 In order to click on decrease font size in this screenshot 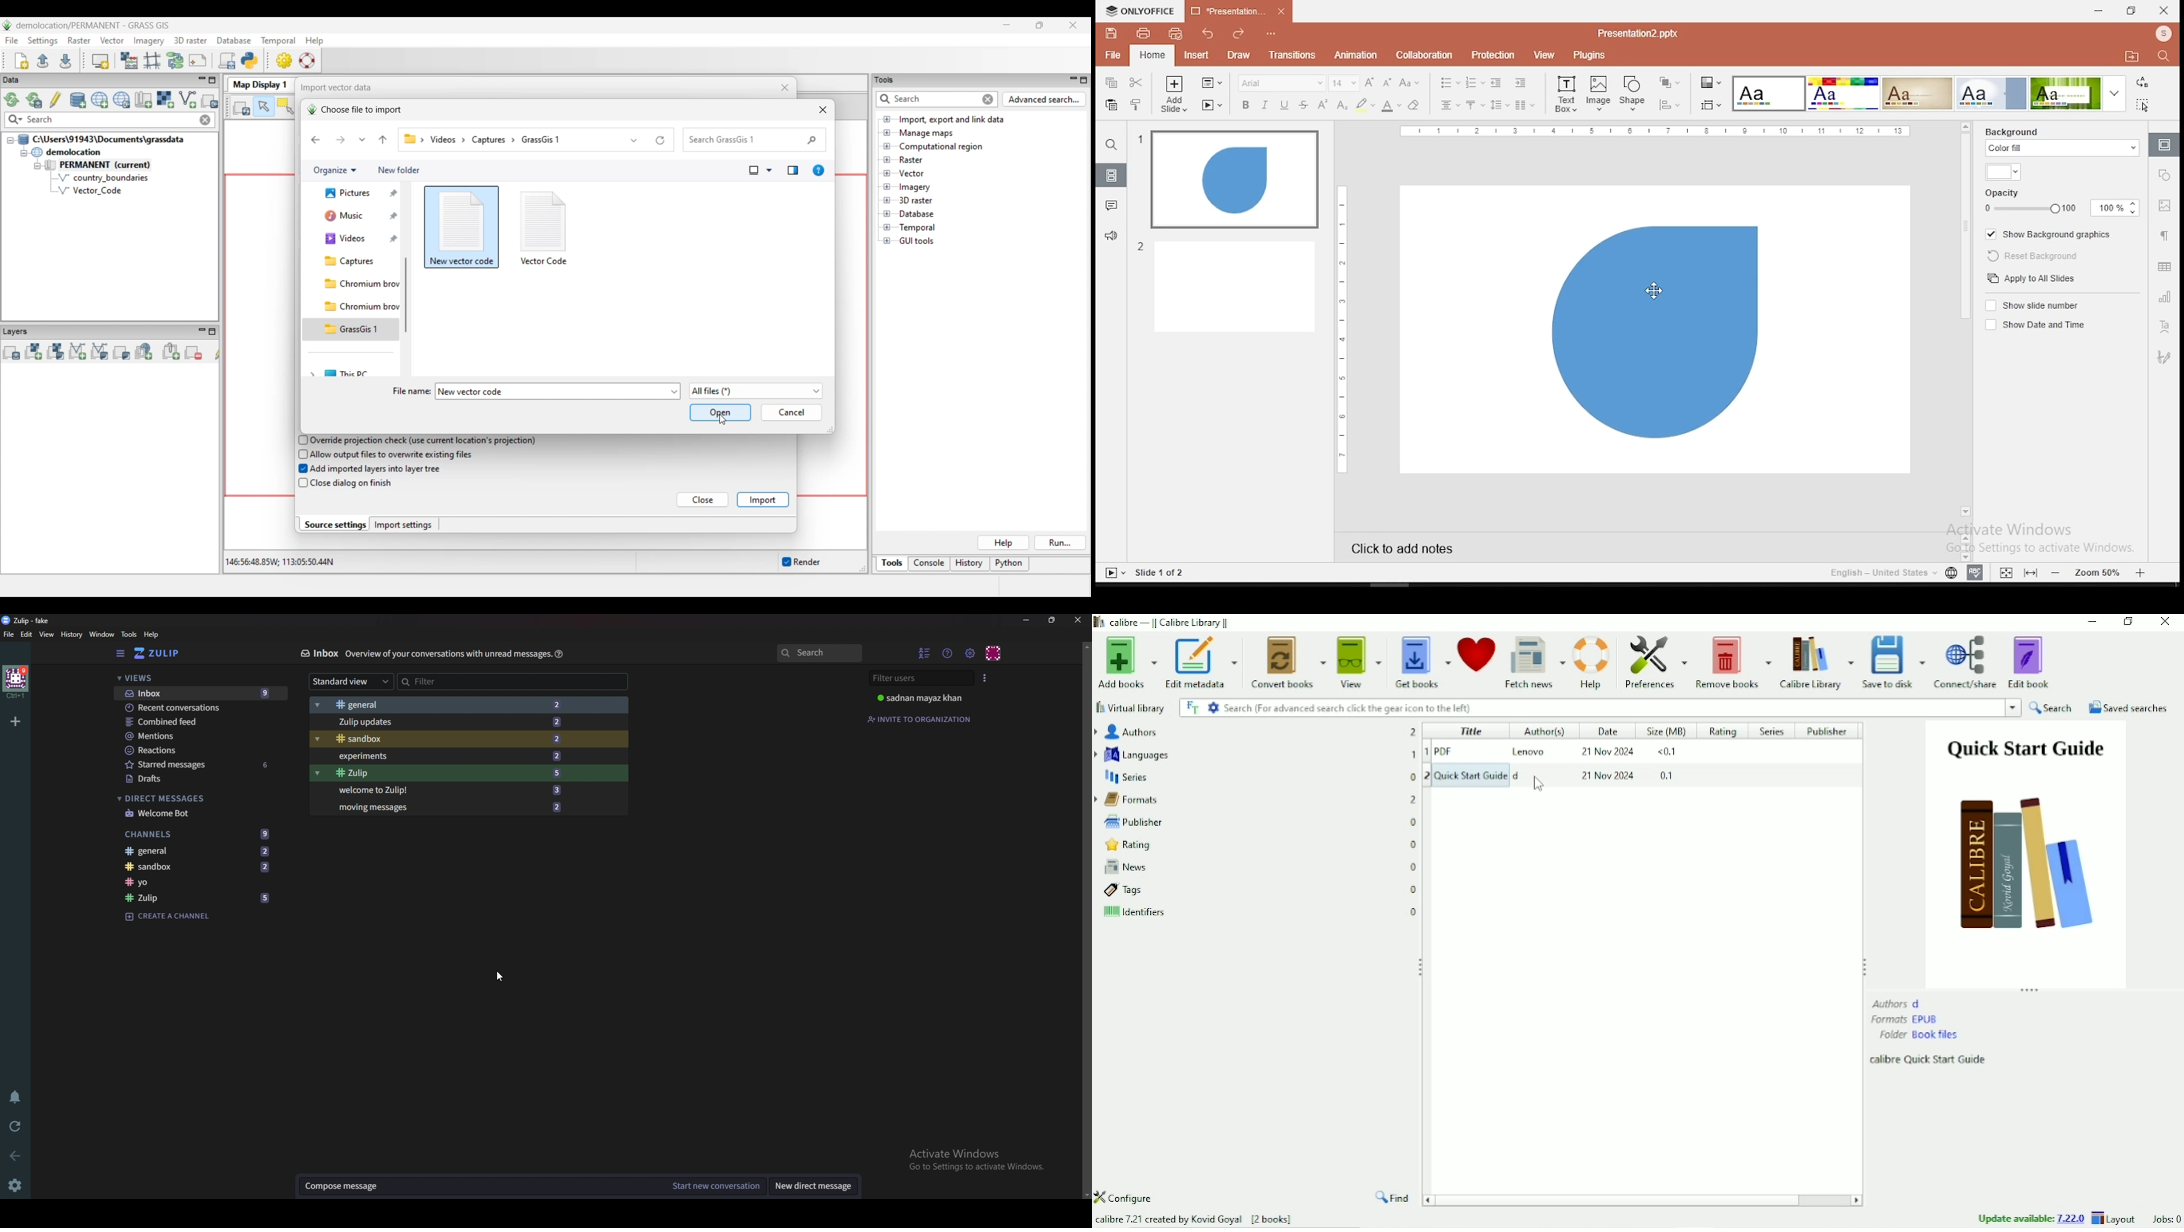, I will do `click(1387, 84)`.